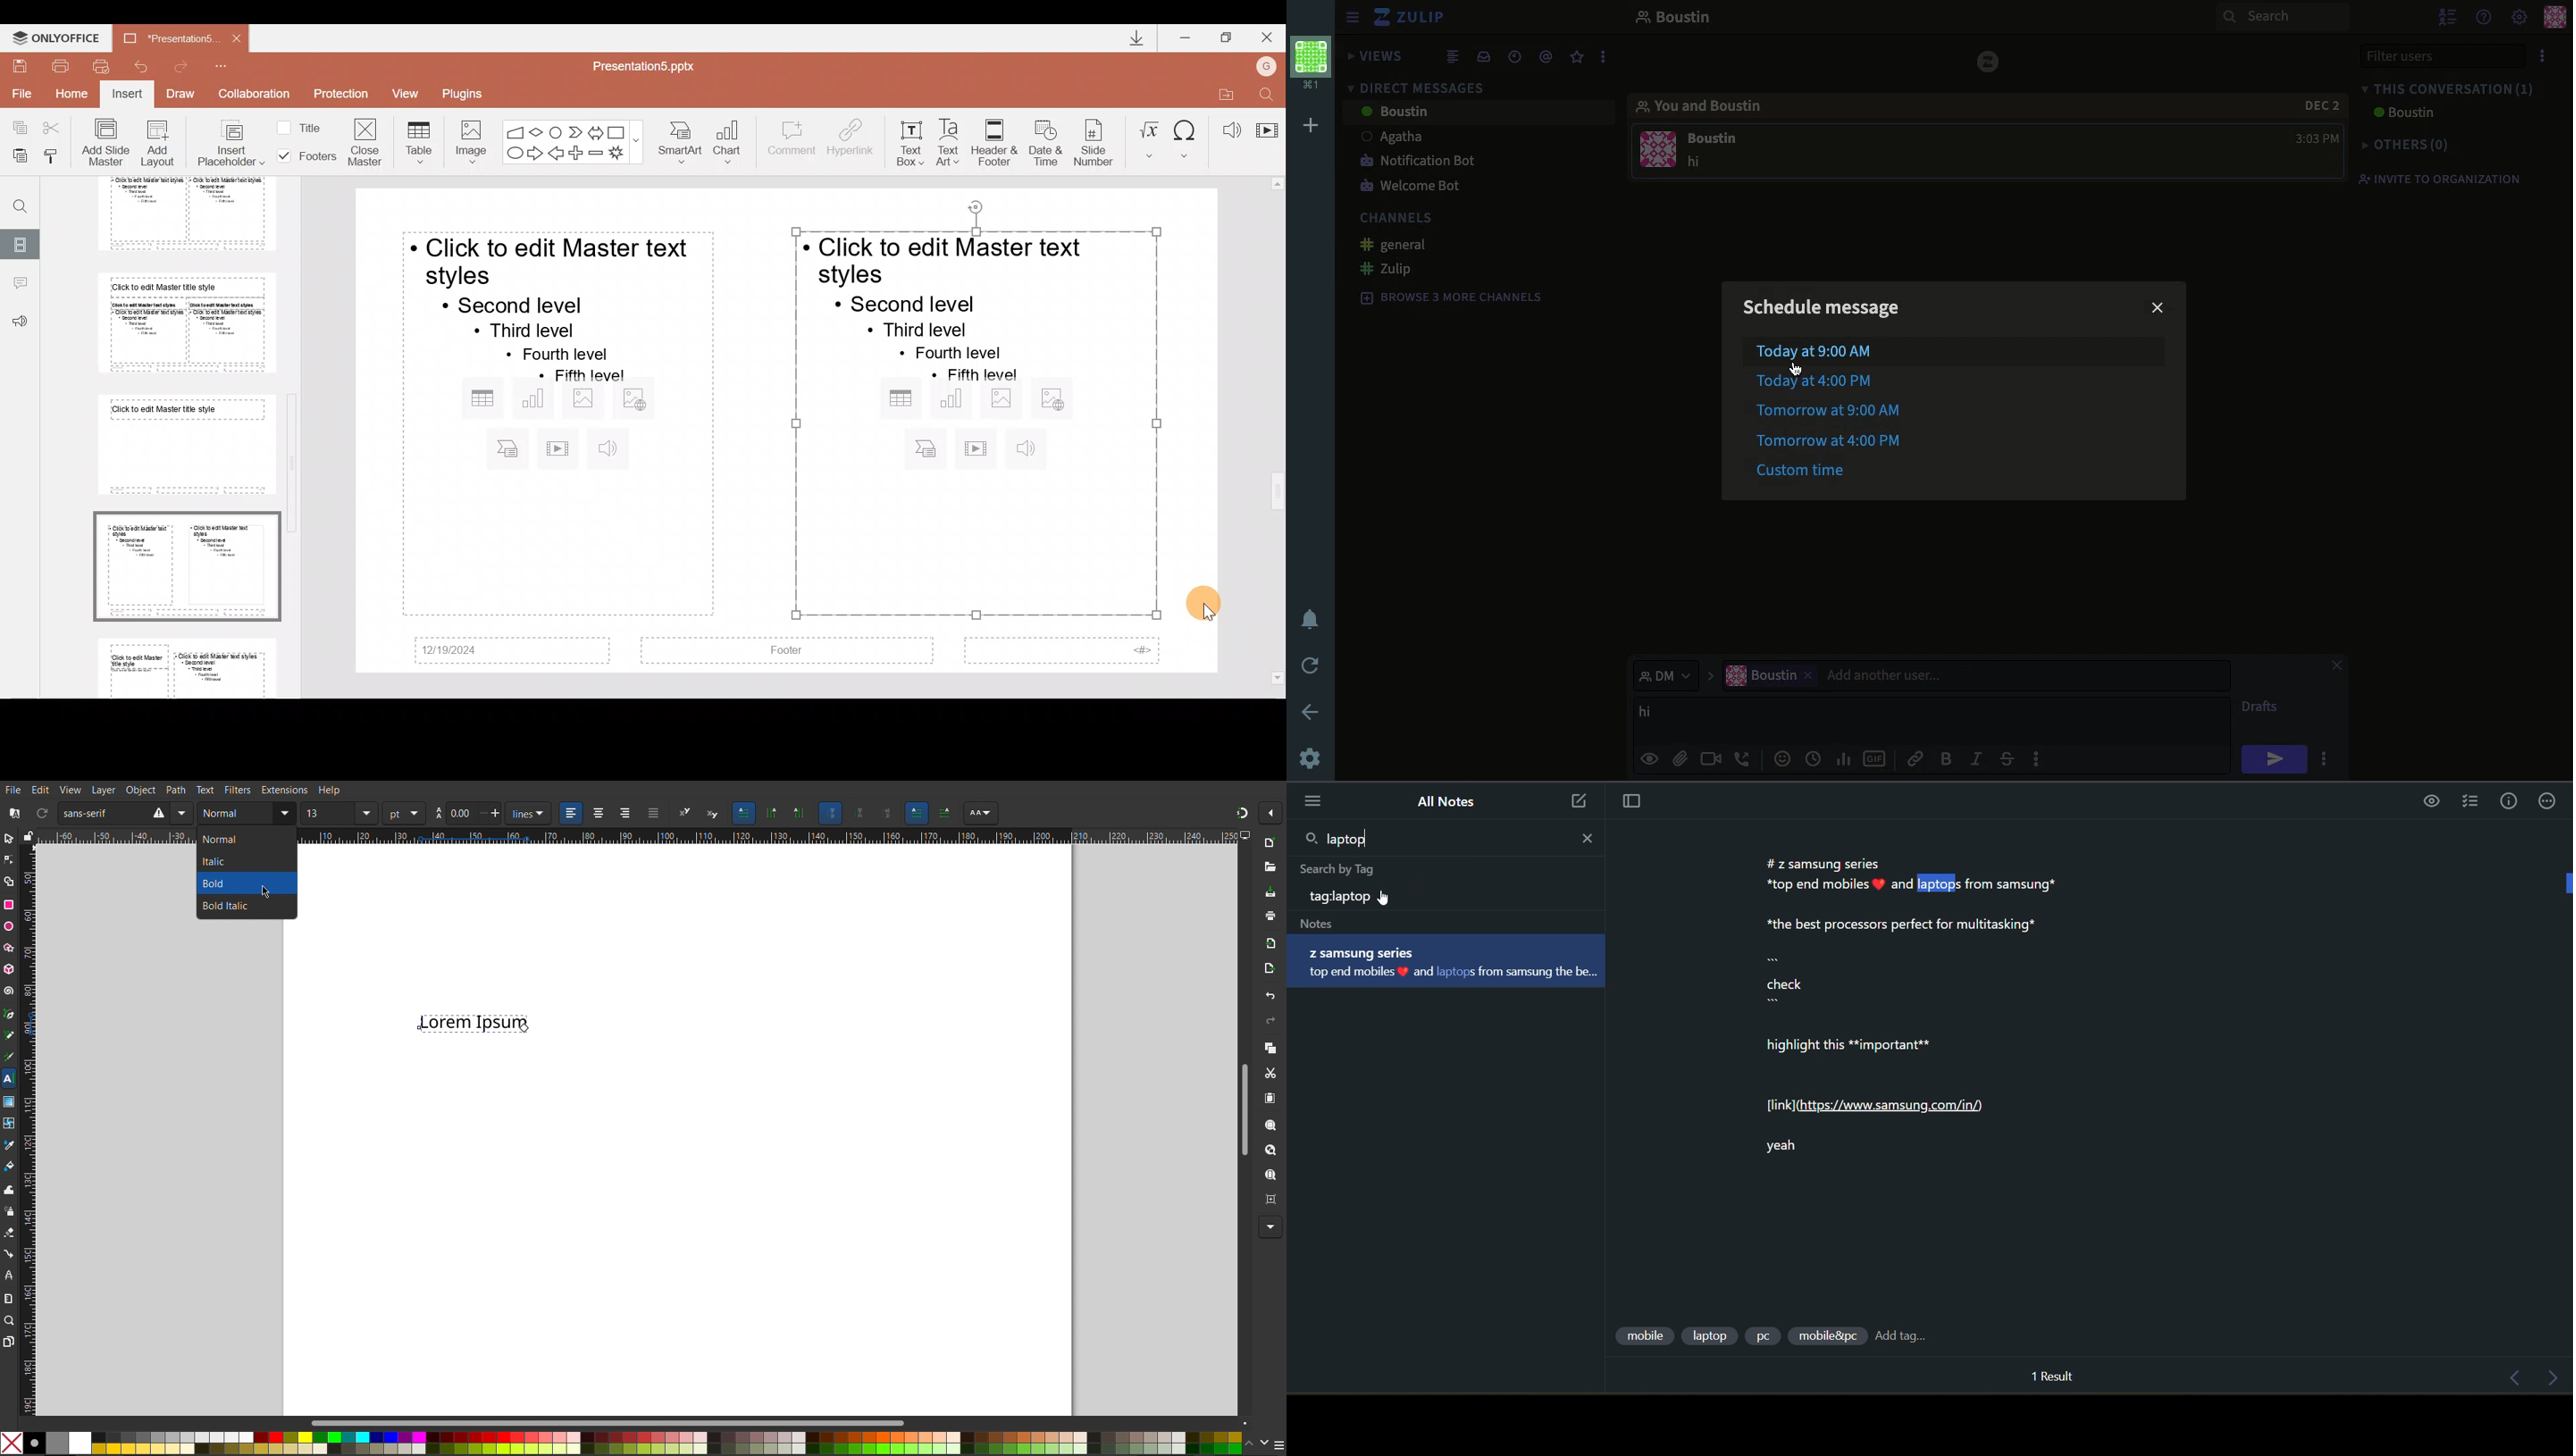  What do you see at coordinates (140, 789) in the screenshot?
I see `Object` at bounding box center [140, 789].